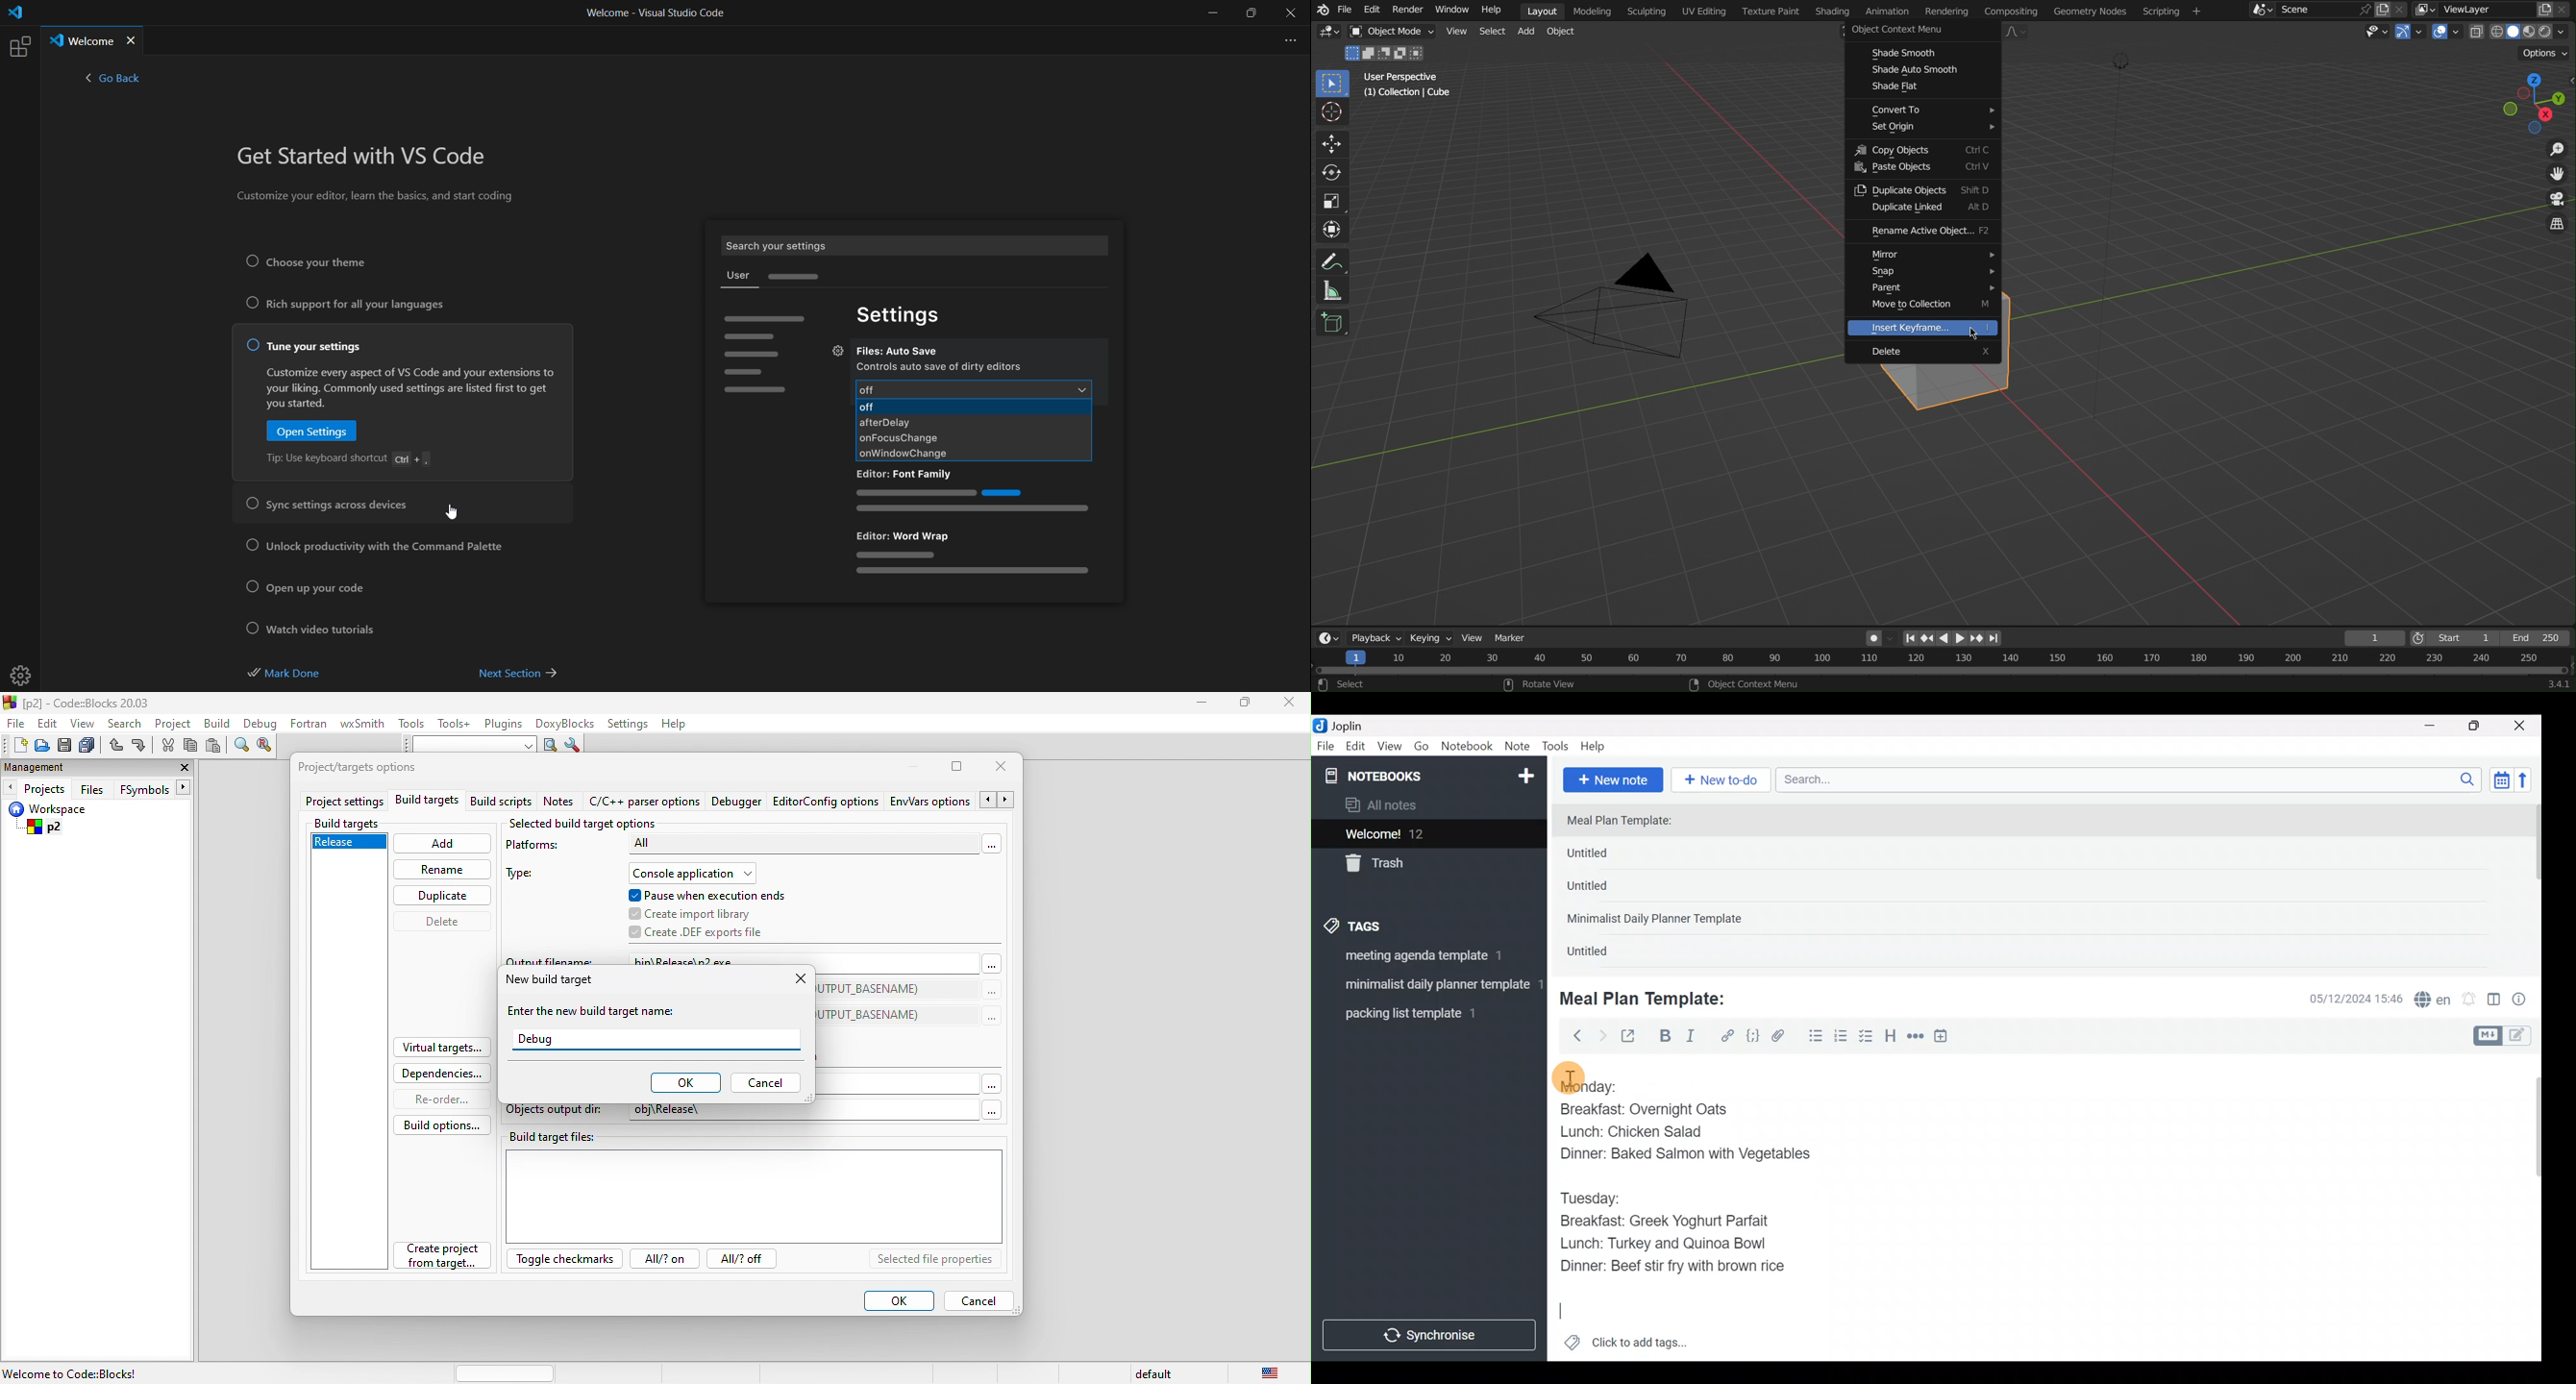 The image size is (2576, 1400). I want to click on build option, so click(436, 1124).